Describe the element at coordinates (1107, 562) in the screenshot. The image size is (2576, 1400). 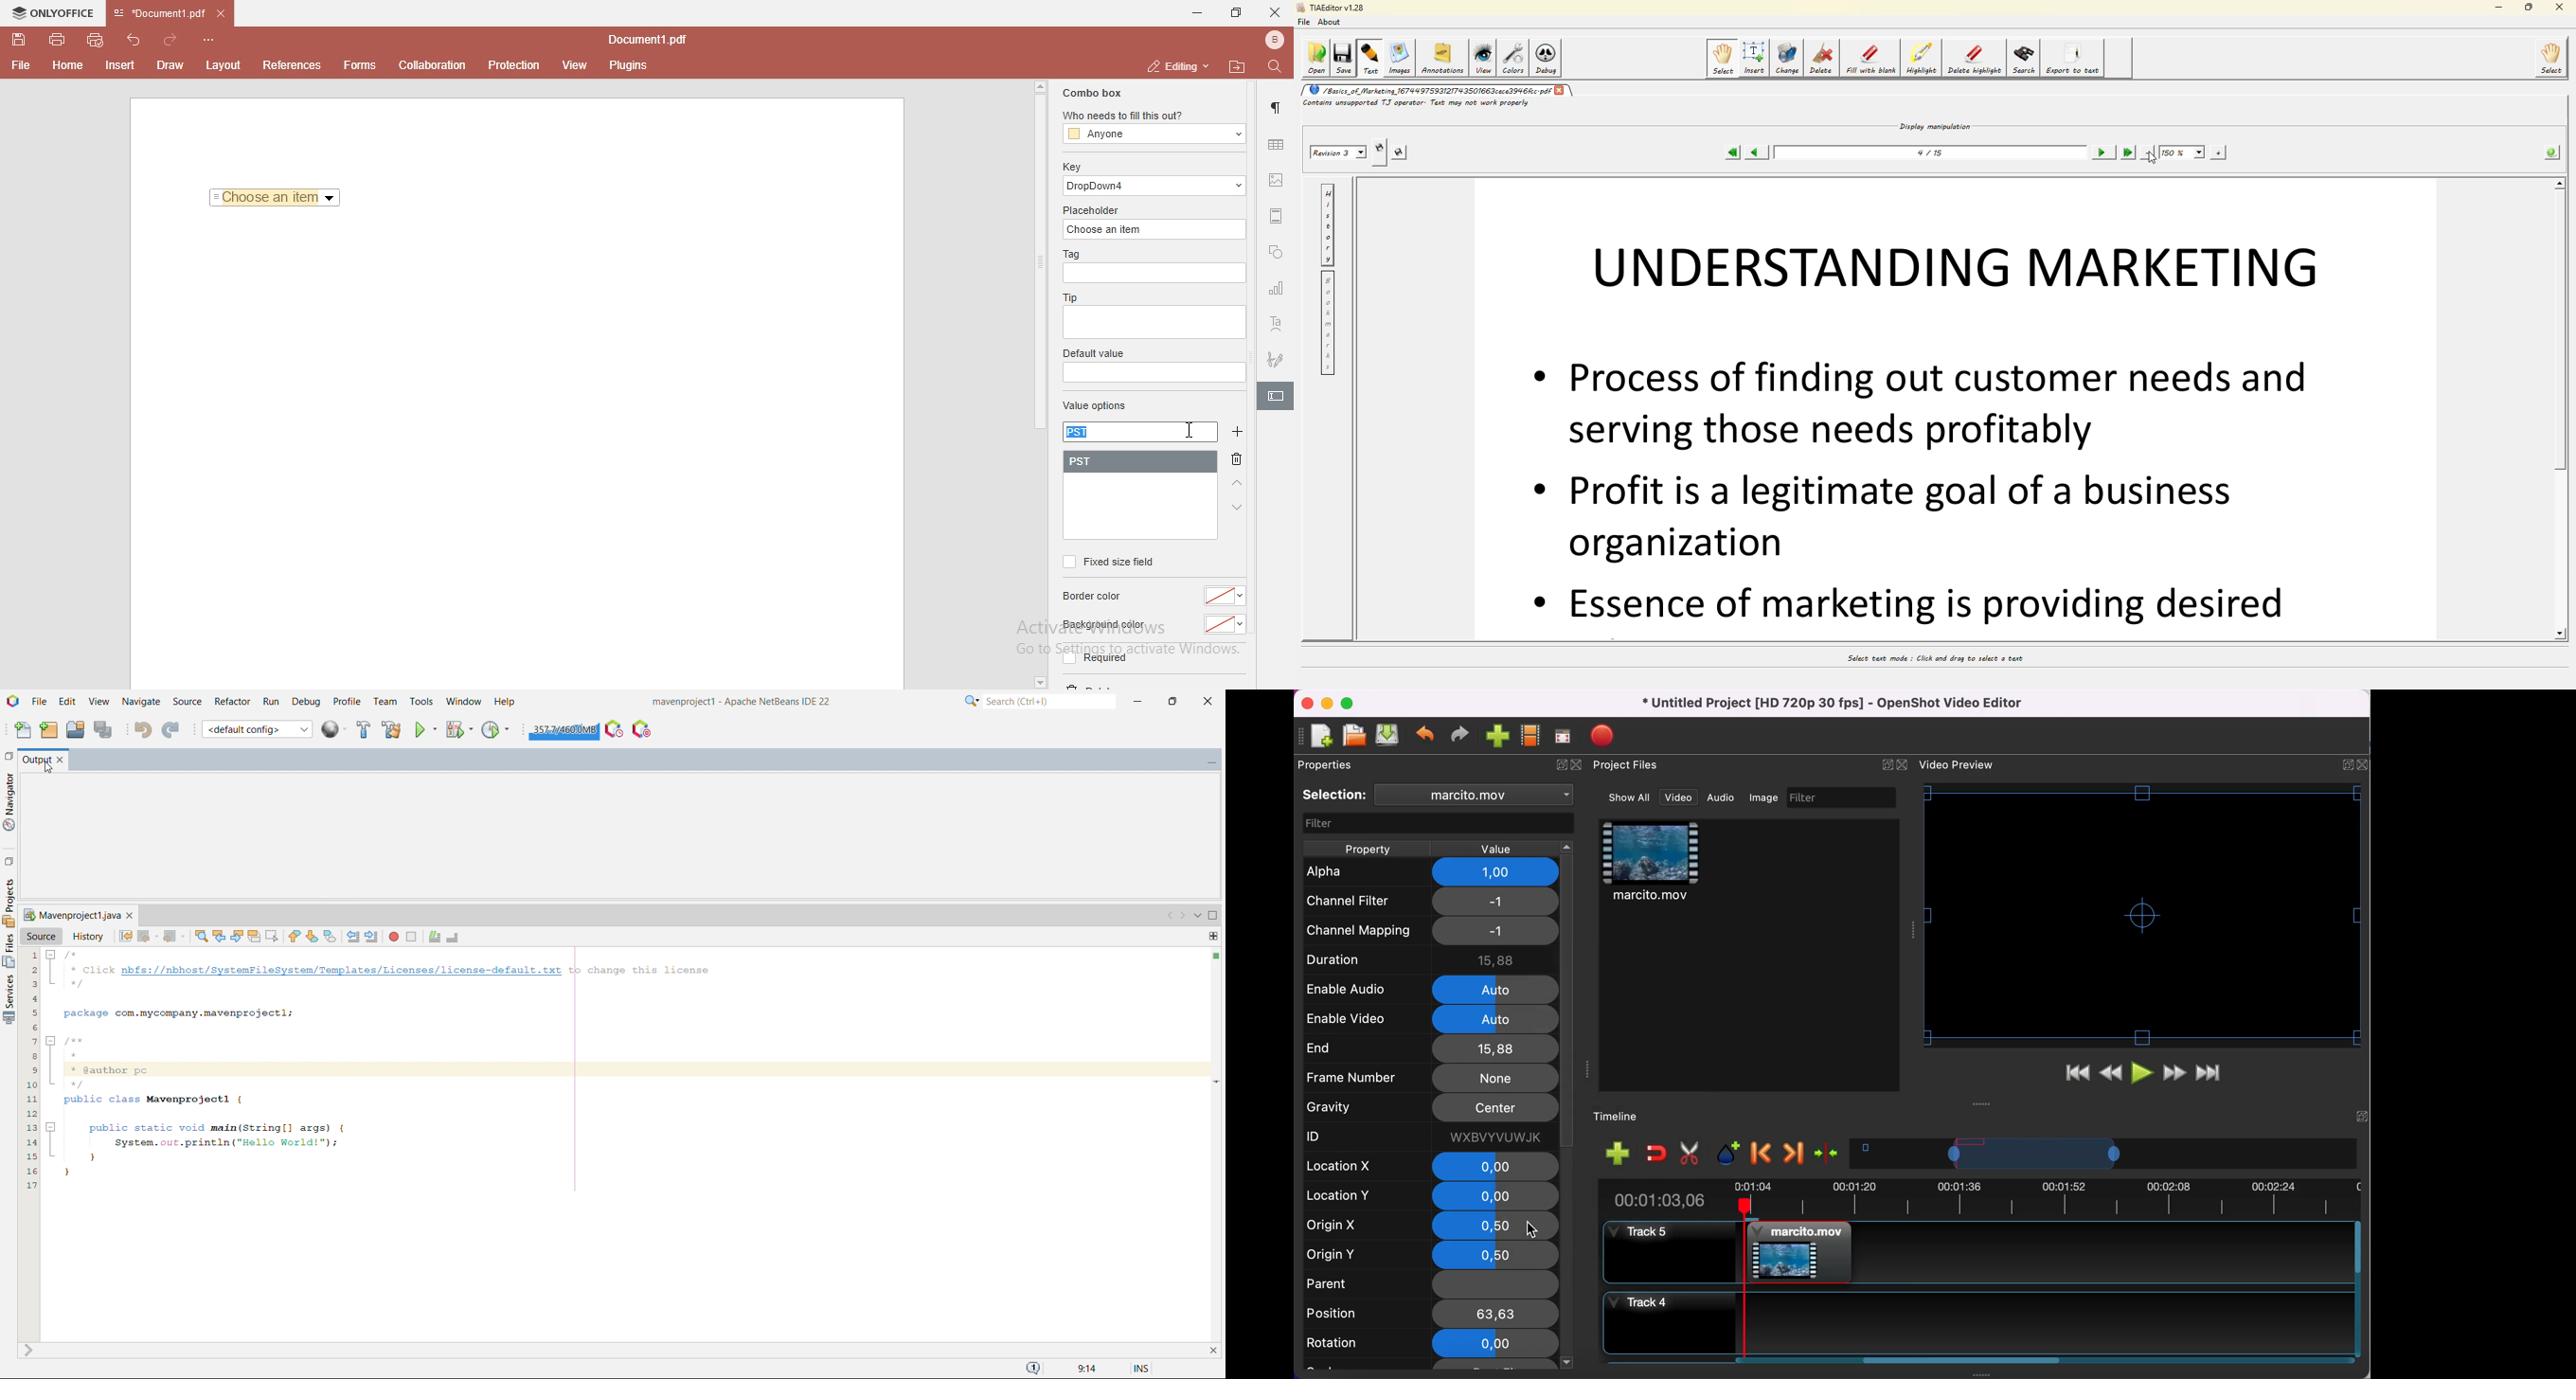
I see `fixed size field` at that location.